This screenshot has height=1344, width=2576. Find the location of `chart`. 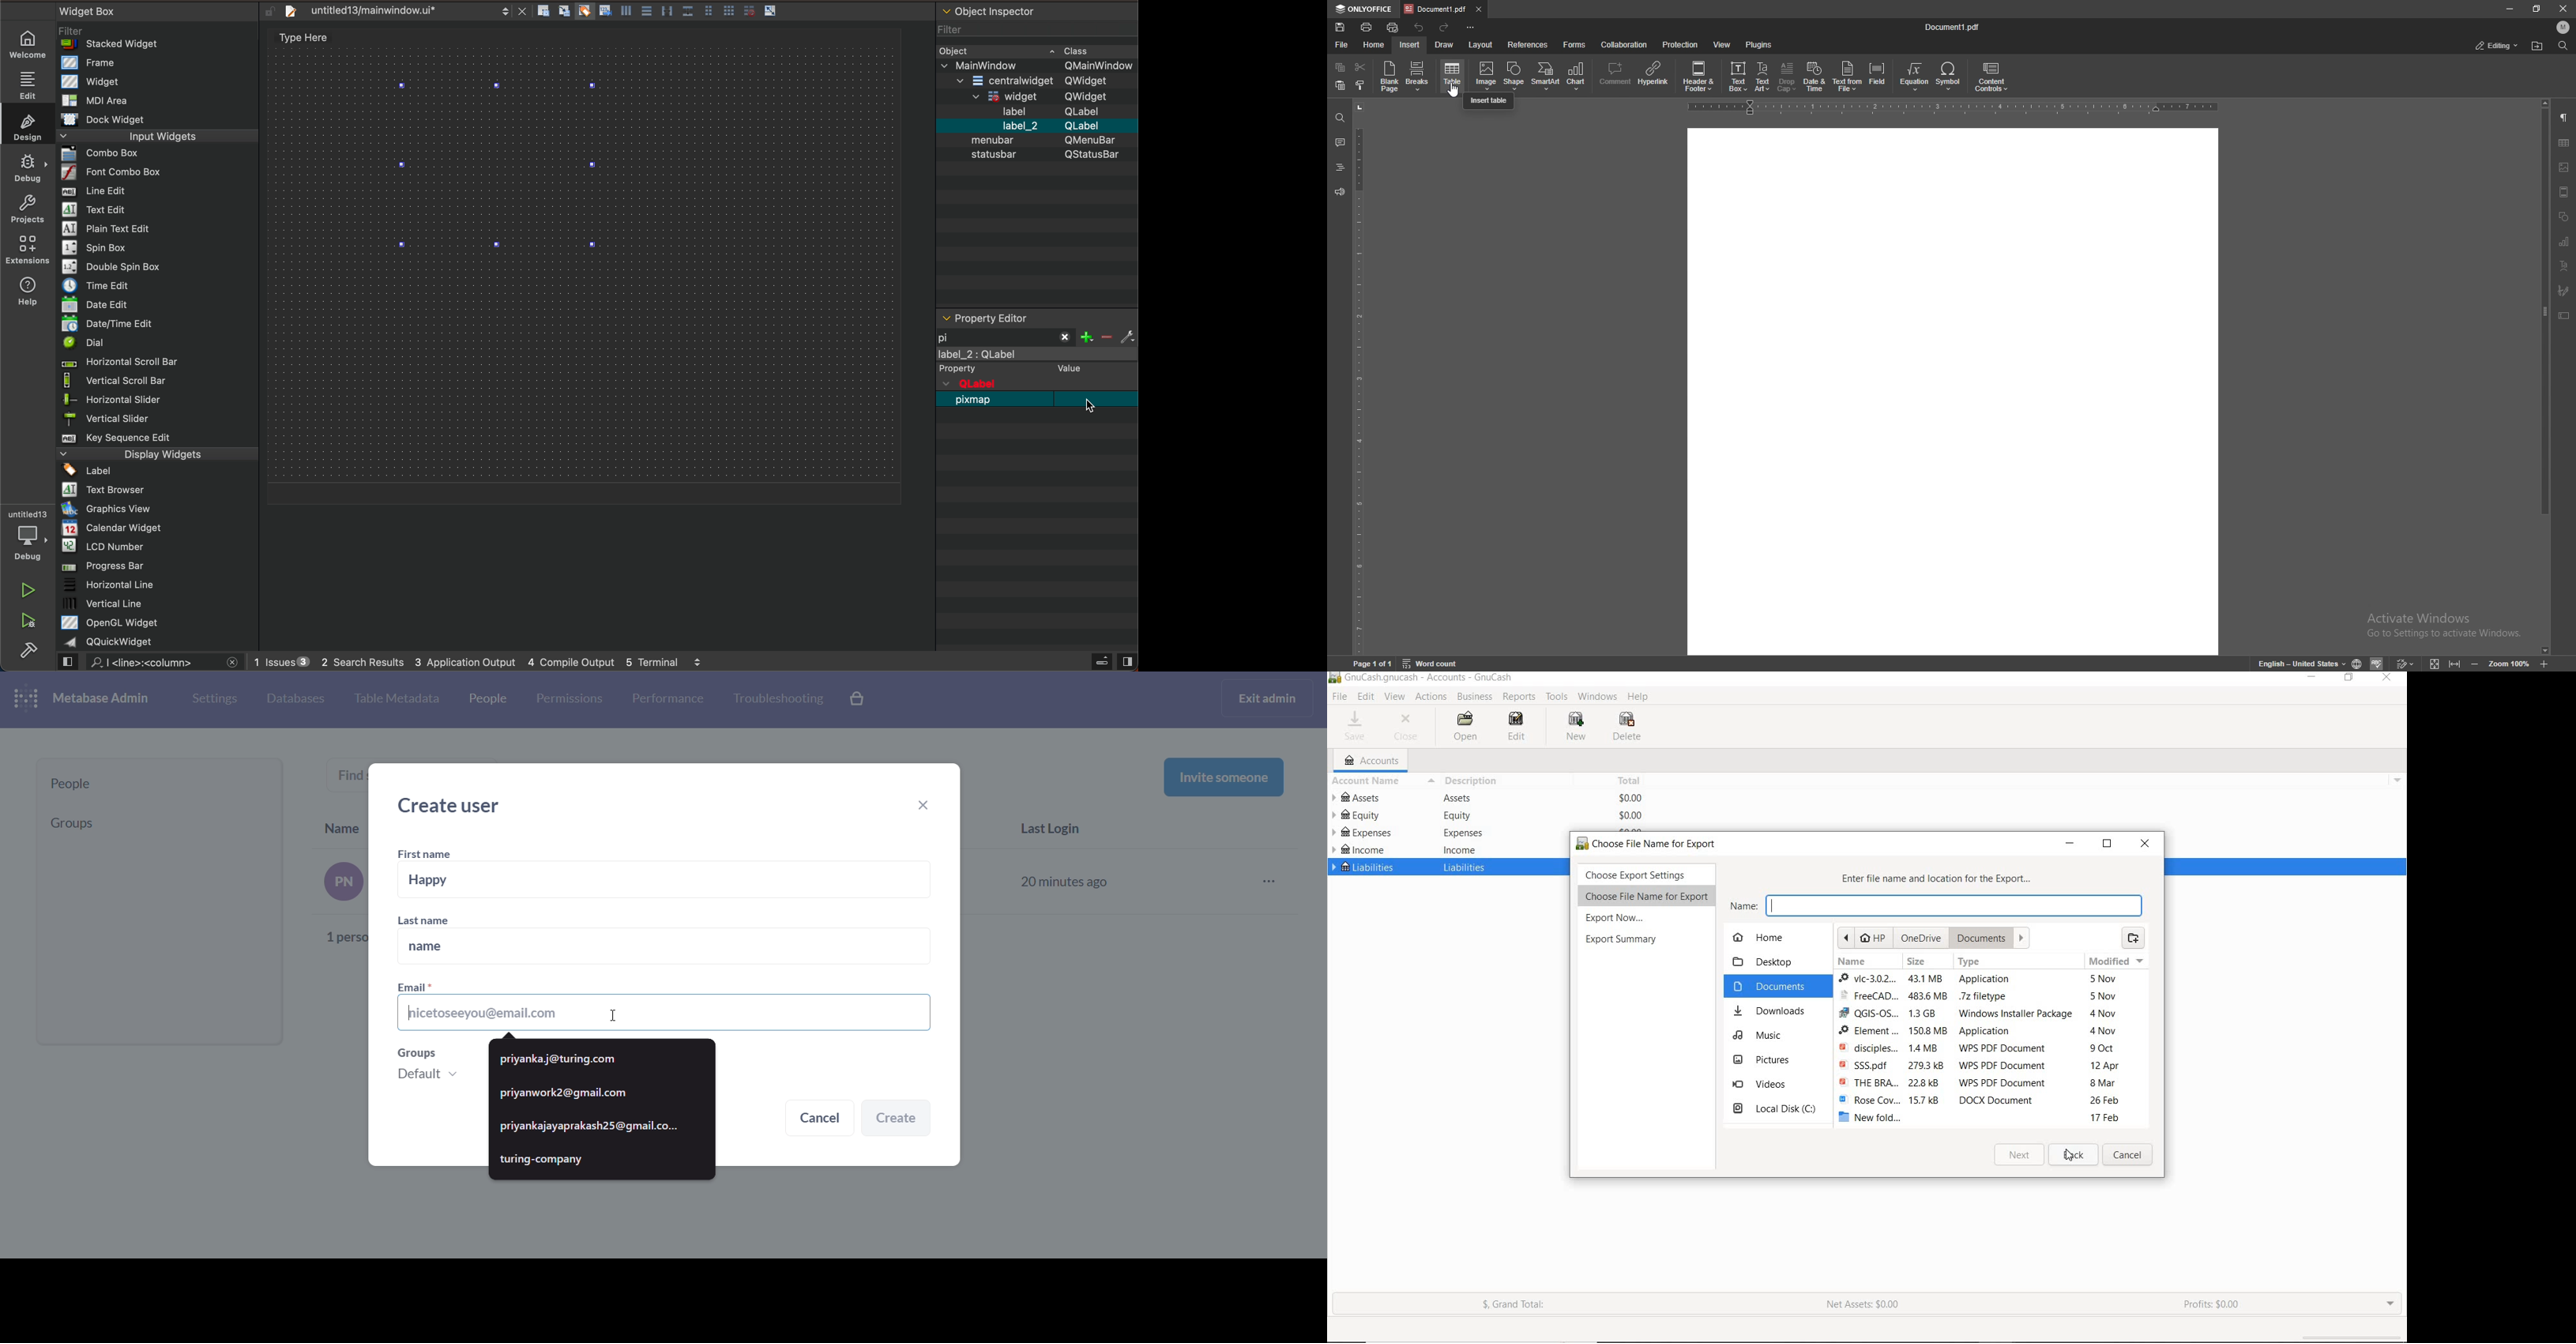

chart is located at coordinates (1578, 77).